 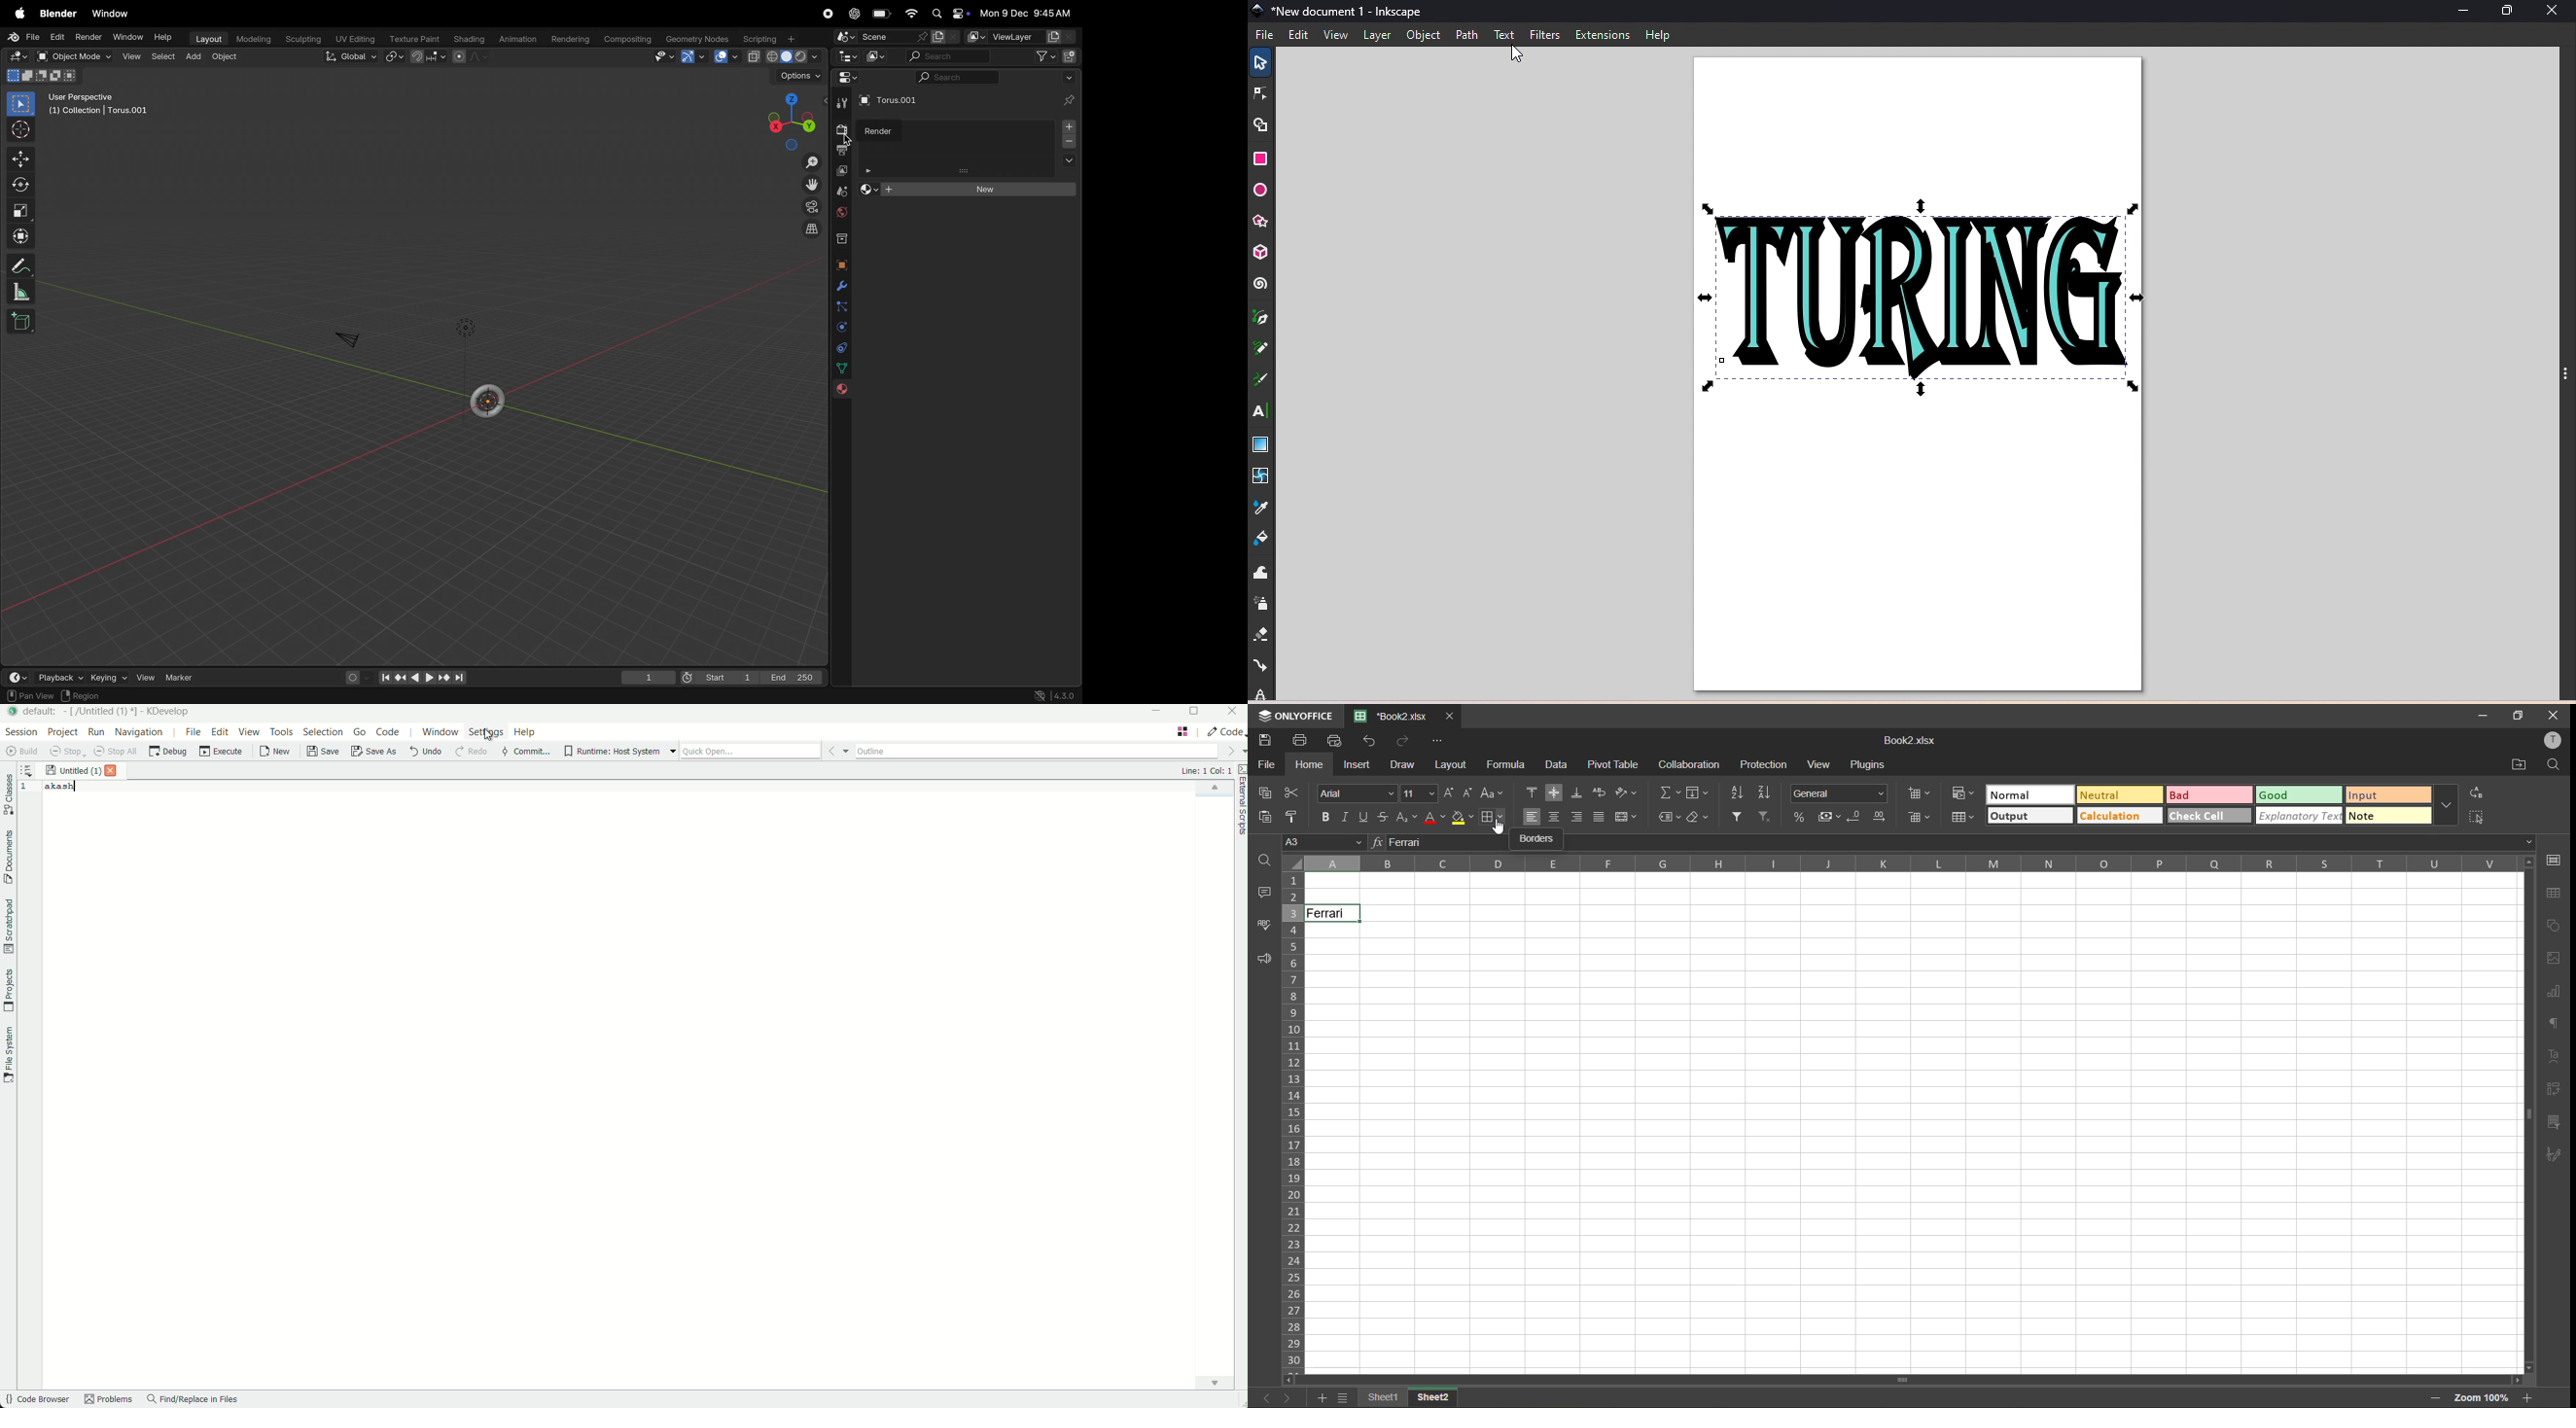 I want to click on good, so click(x=2300, y=796).